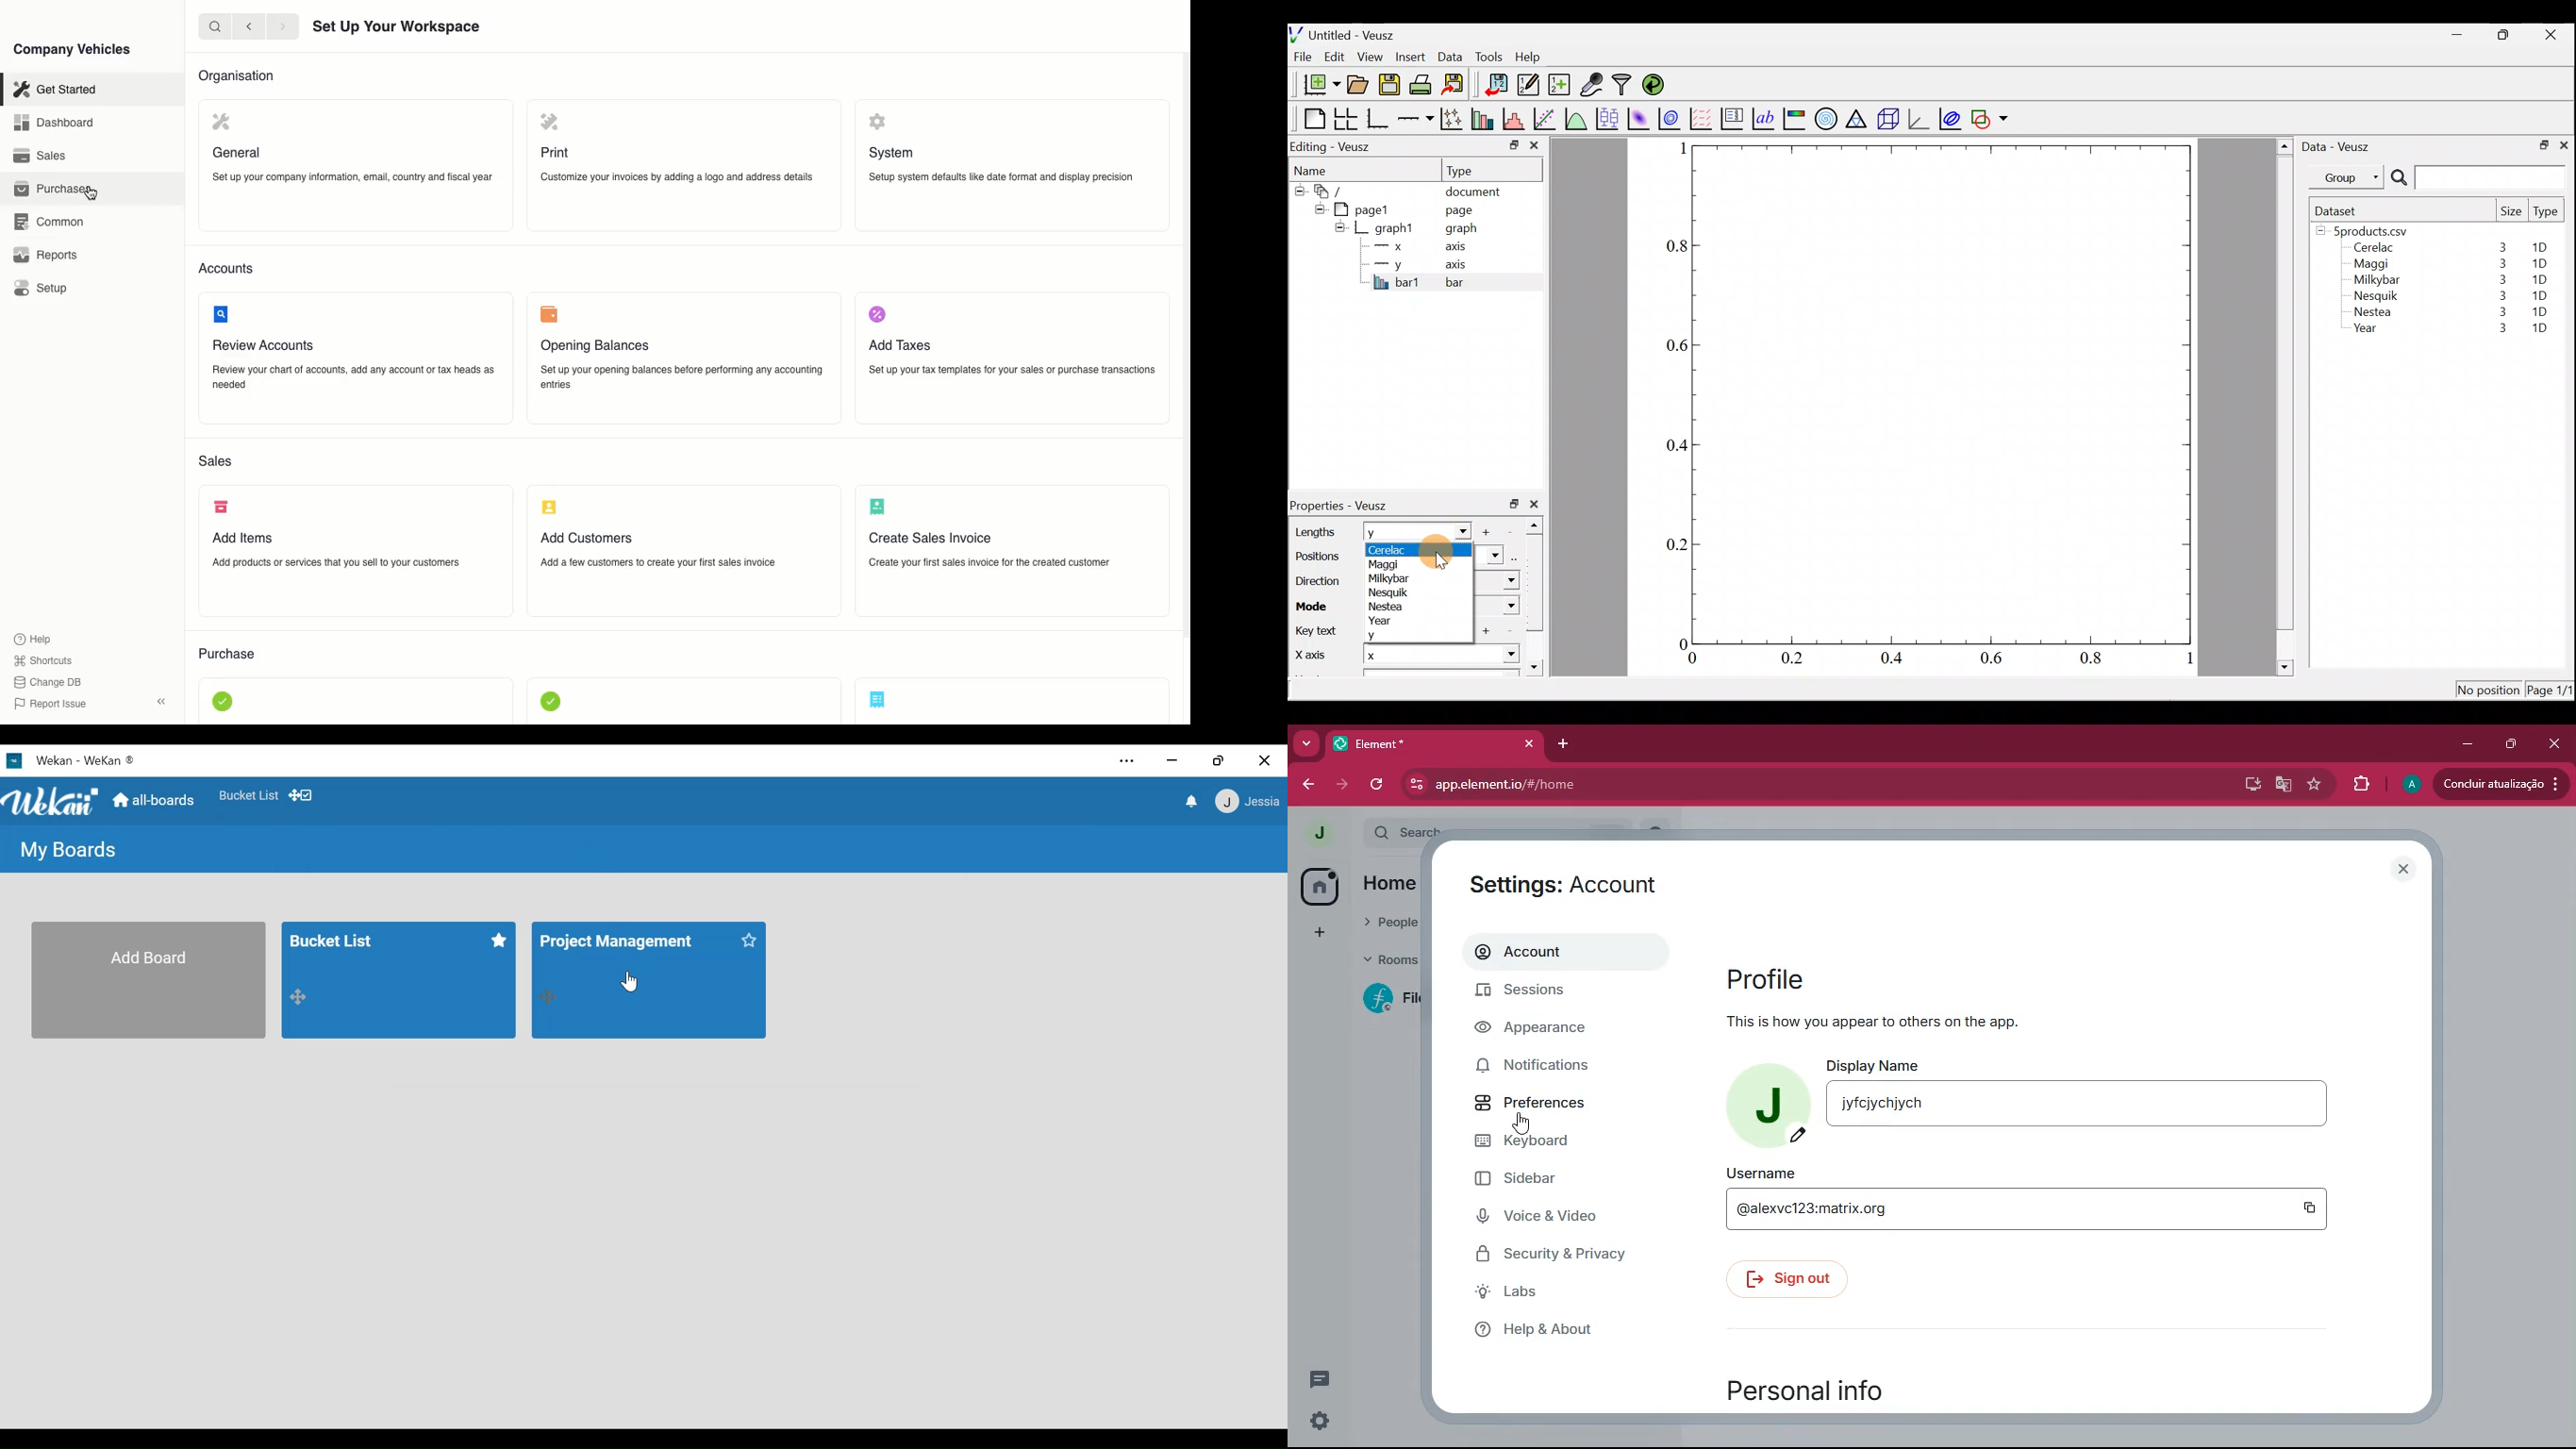 This screenshot has width=2576, height=1456. I want to click on filecoin lotus implementation , so click(1395, 1001).